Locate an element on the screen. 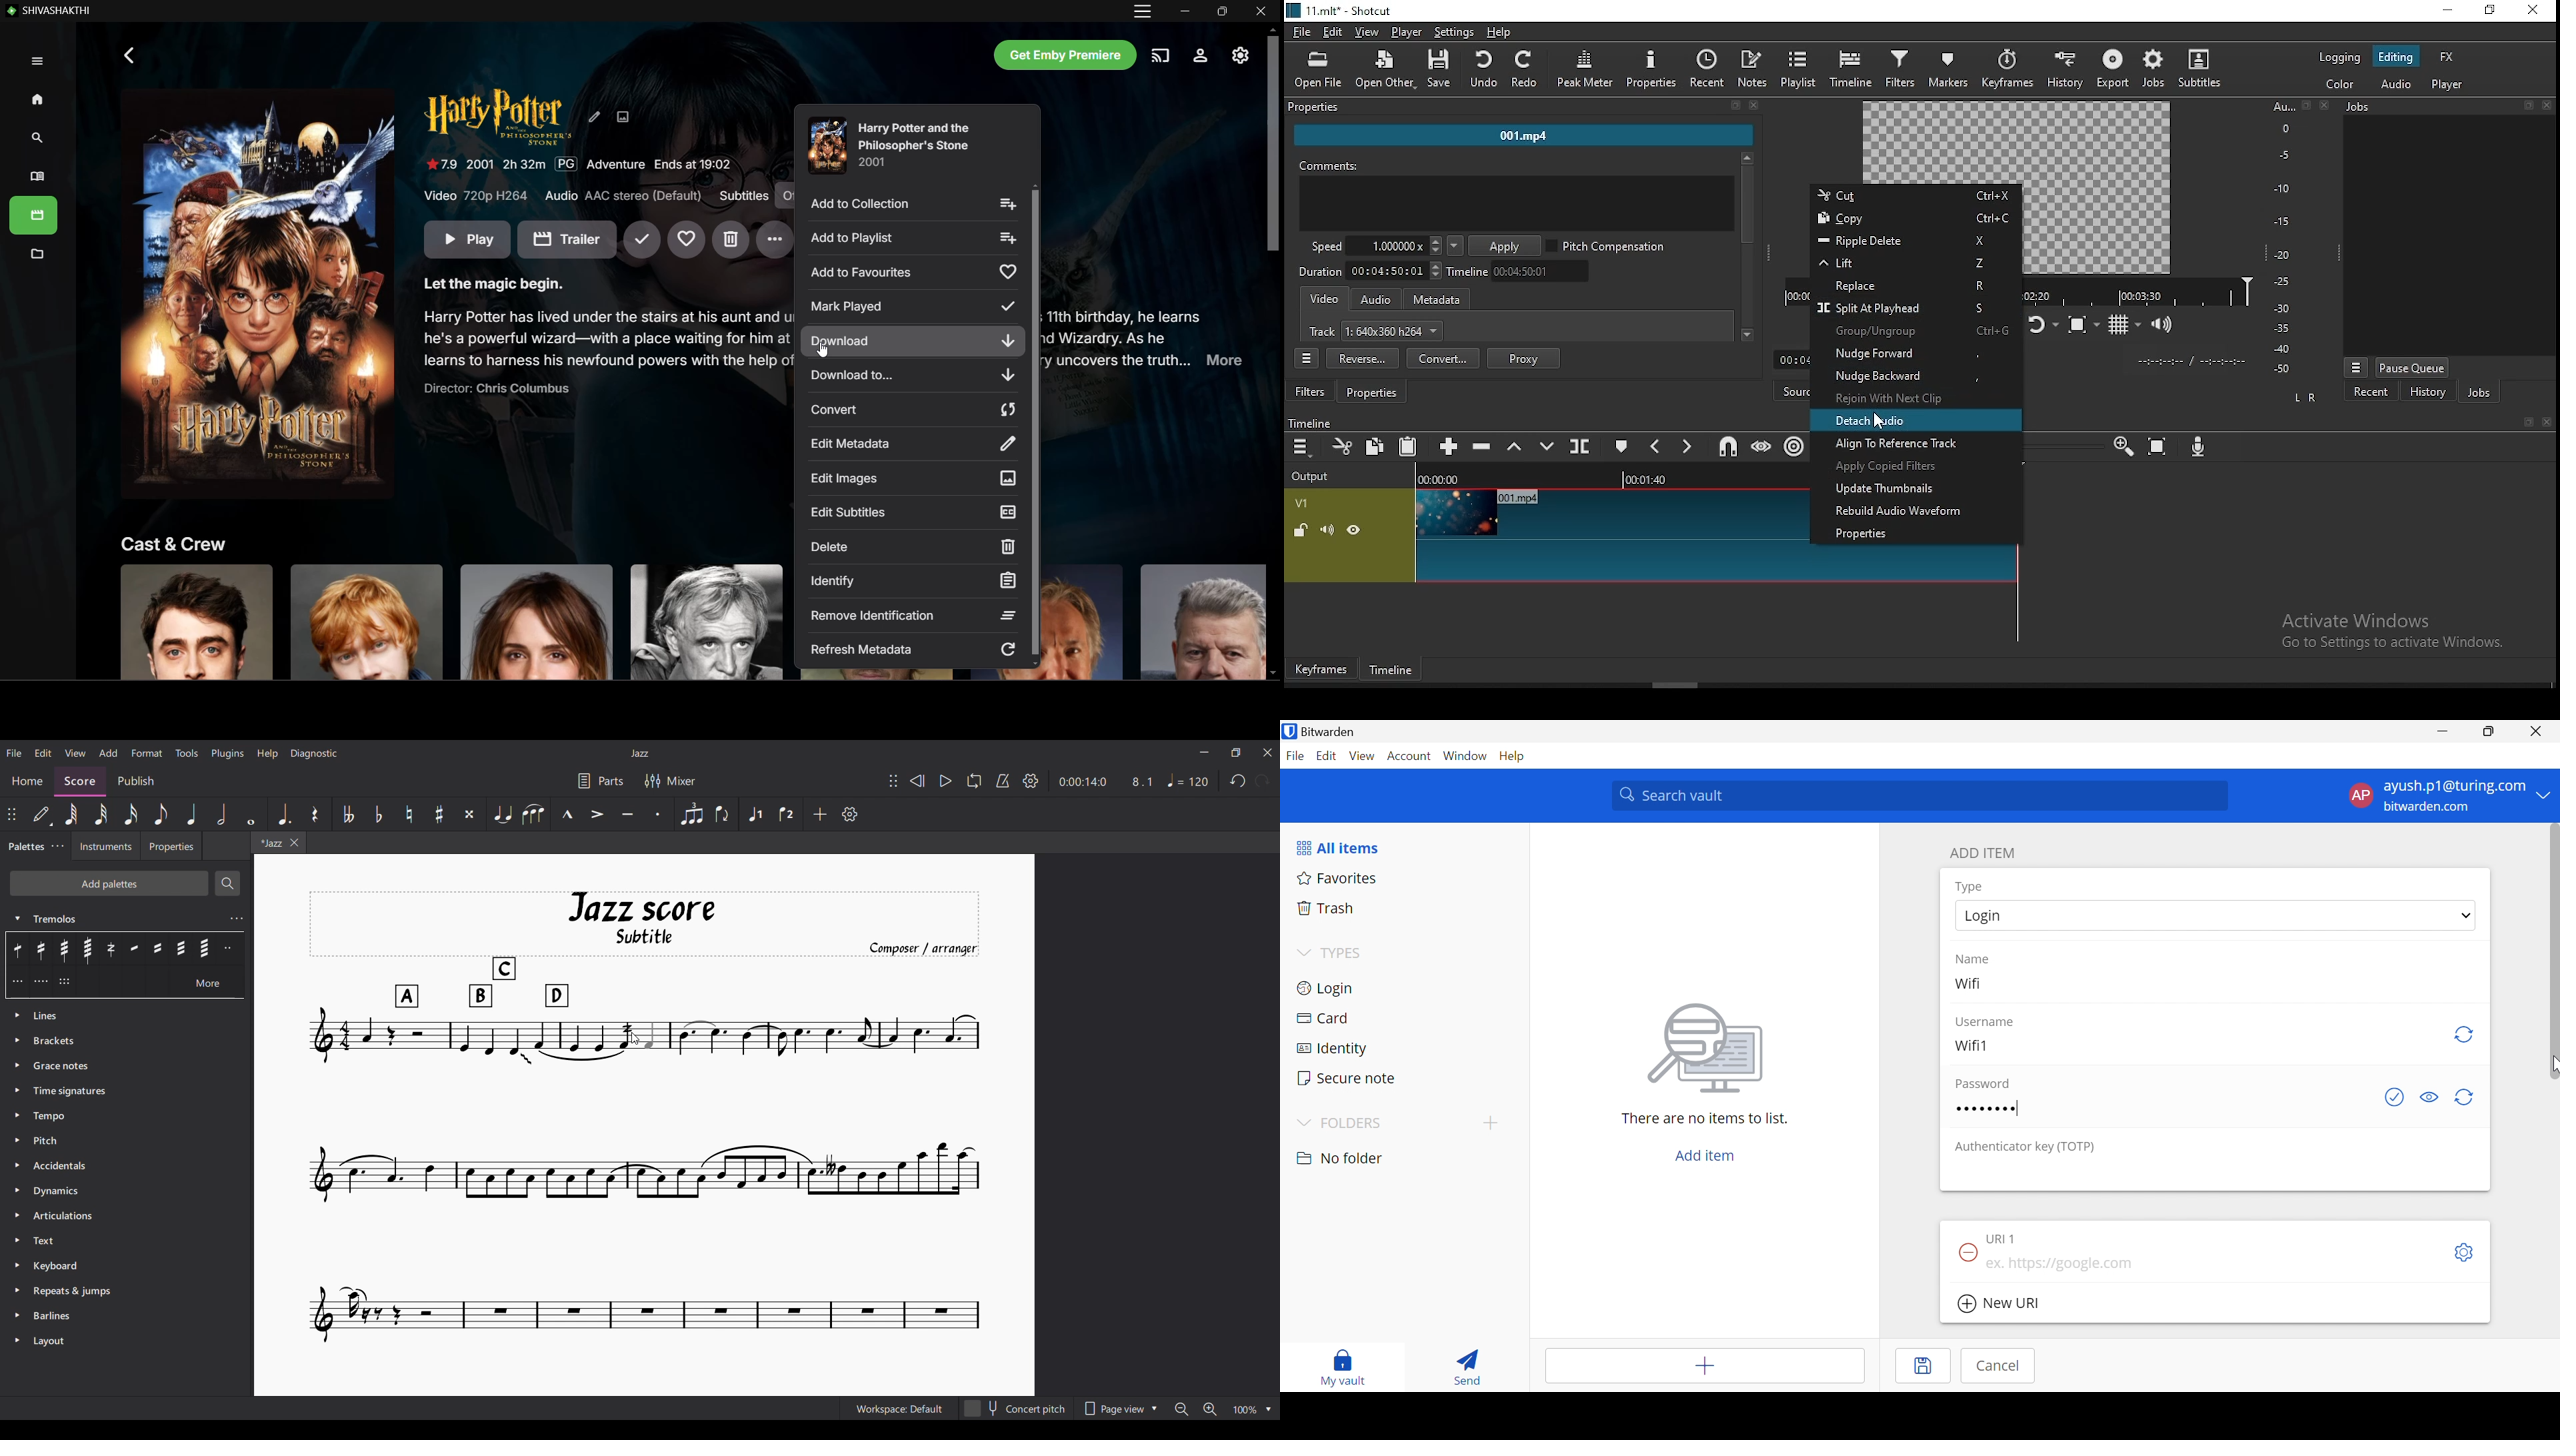 The width and height of the screenshot is (2576, 1456). ripple delete is located at coordinates (1484, 446).